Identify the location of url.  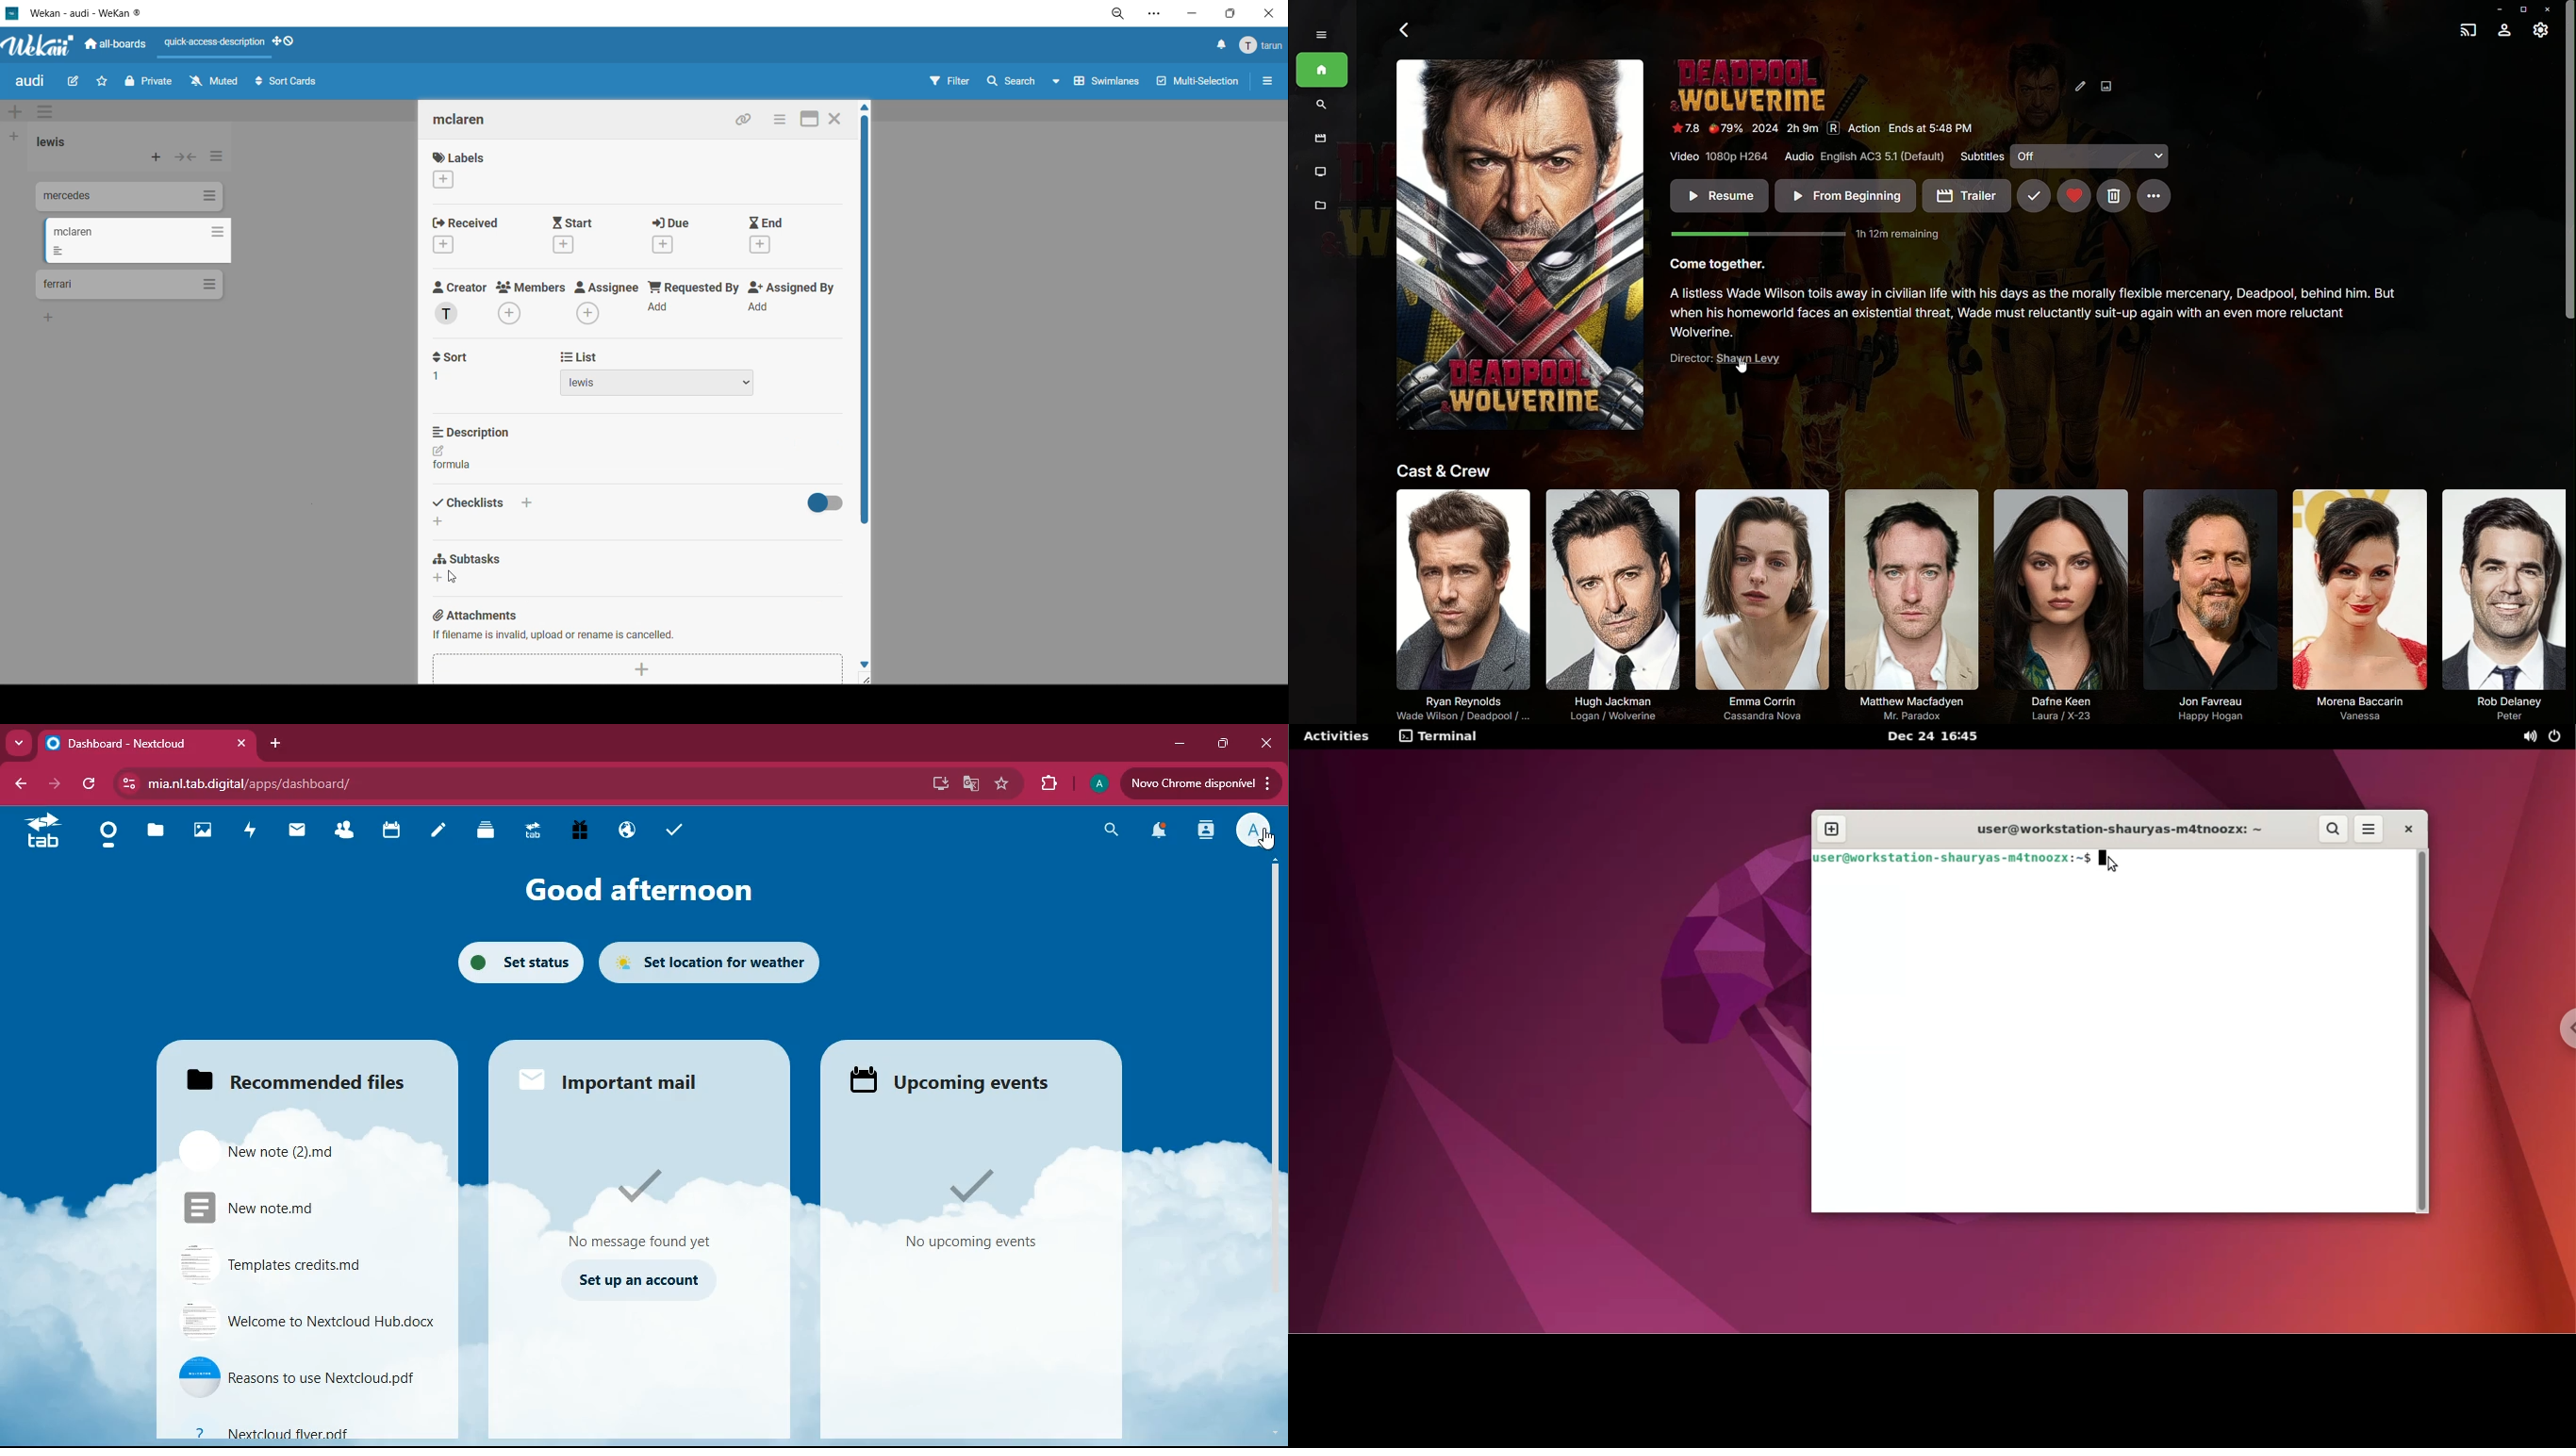
(278, 782).